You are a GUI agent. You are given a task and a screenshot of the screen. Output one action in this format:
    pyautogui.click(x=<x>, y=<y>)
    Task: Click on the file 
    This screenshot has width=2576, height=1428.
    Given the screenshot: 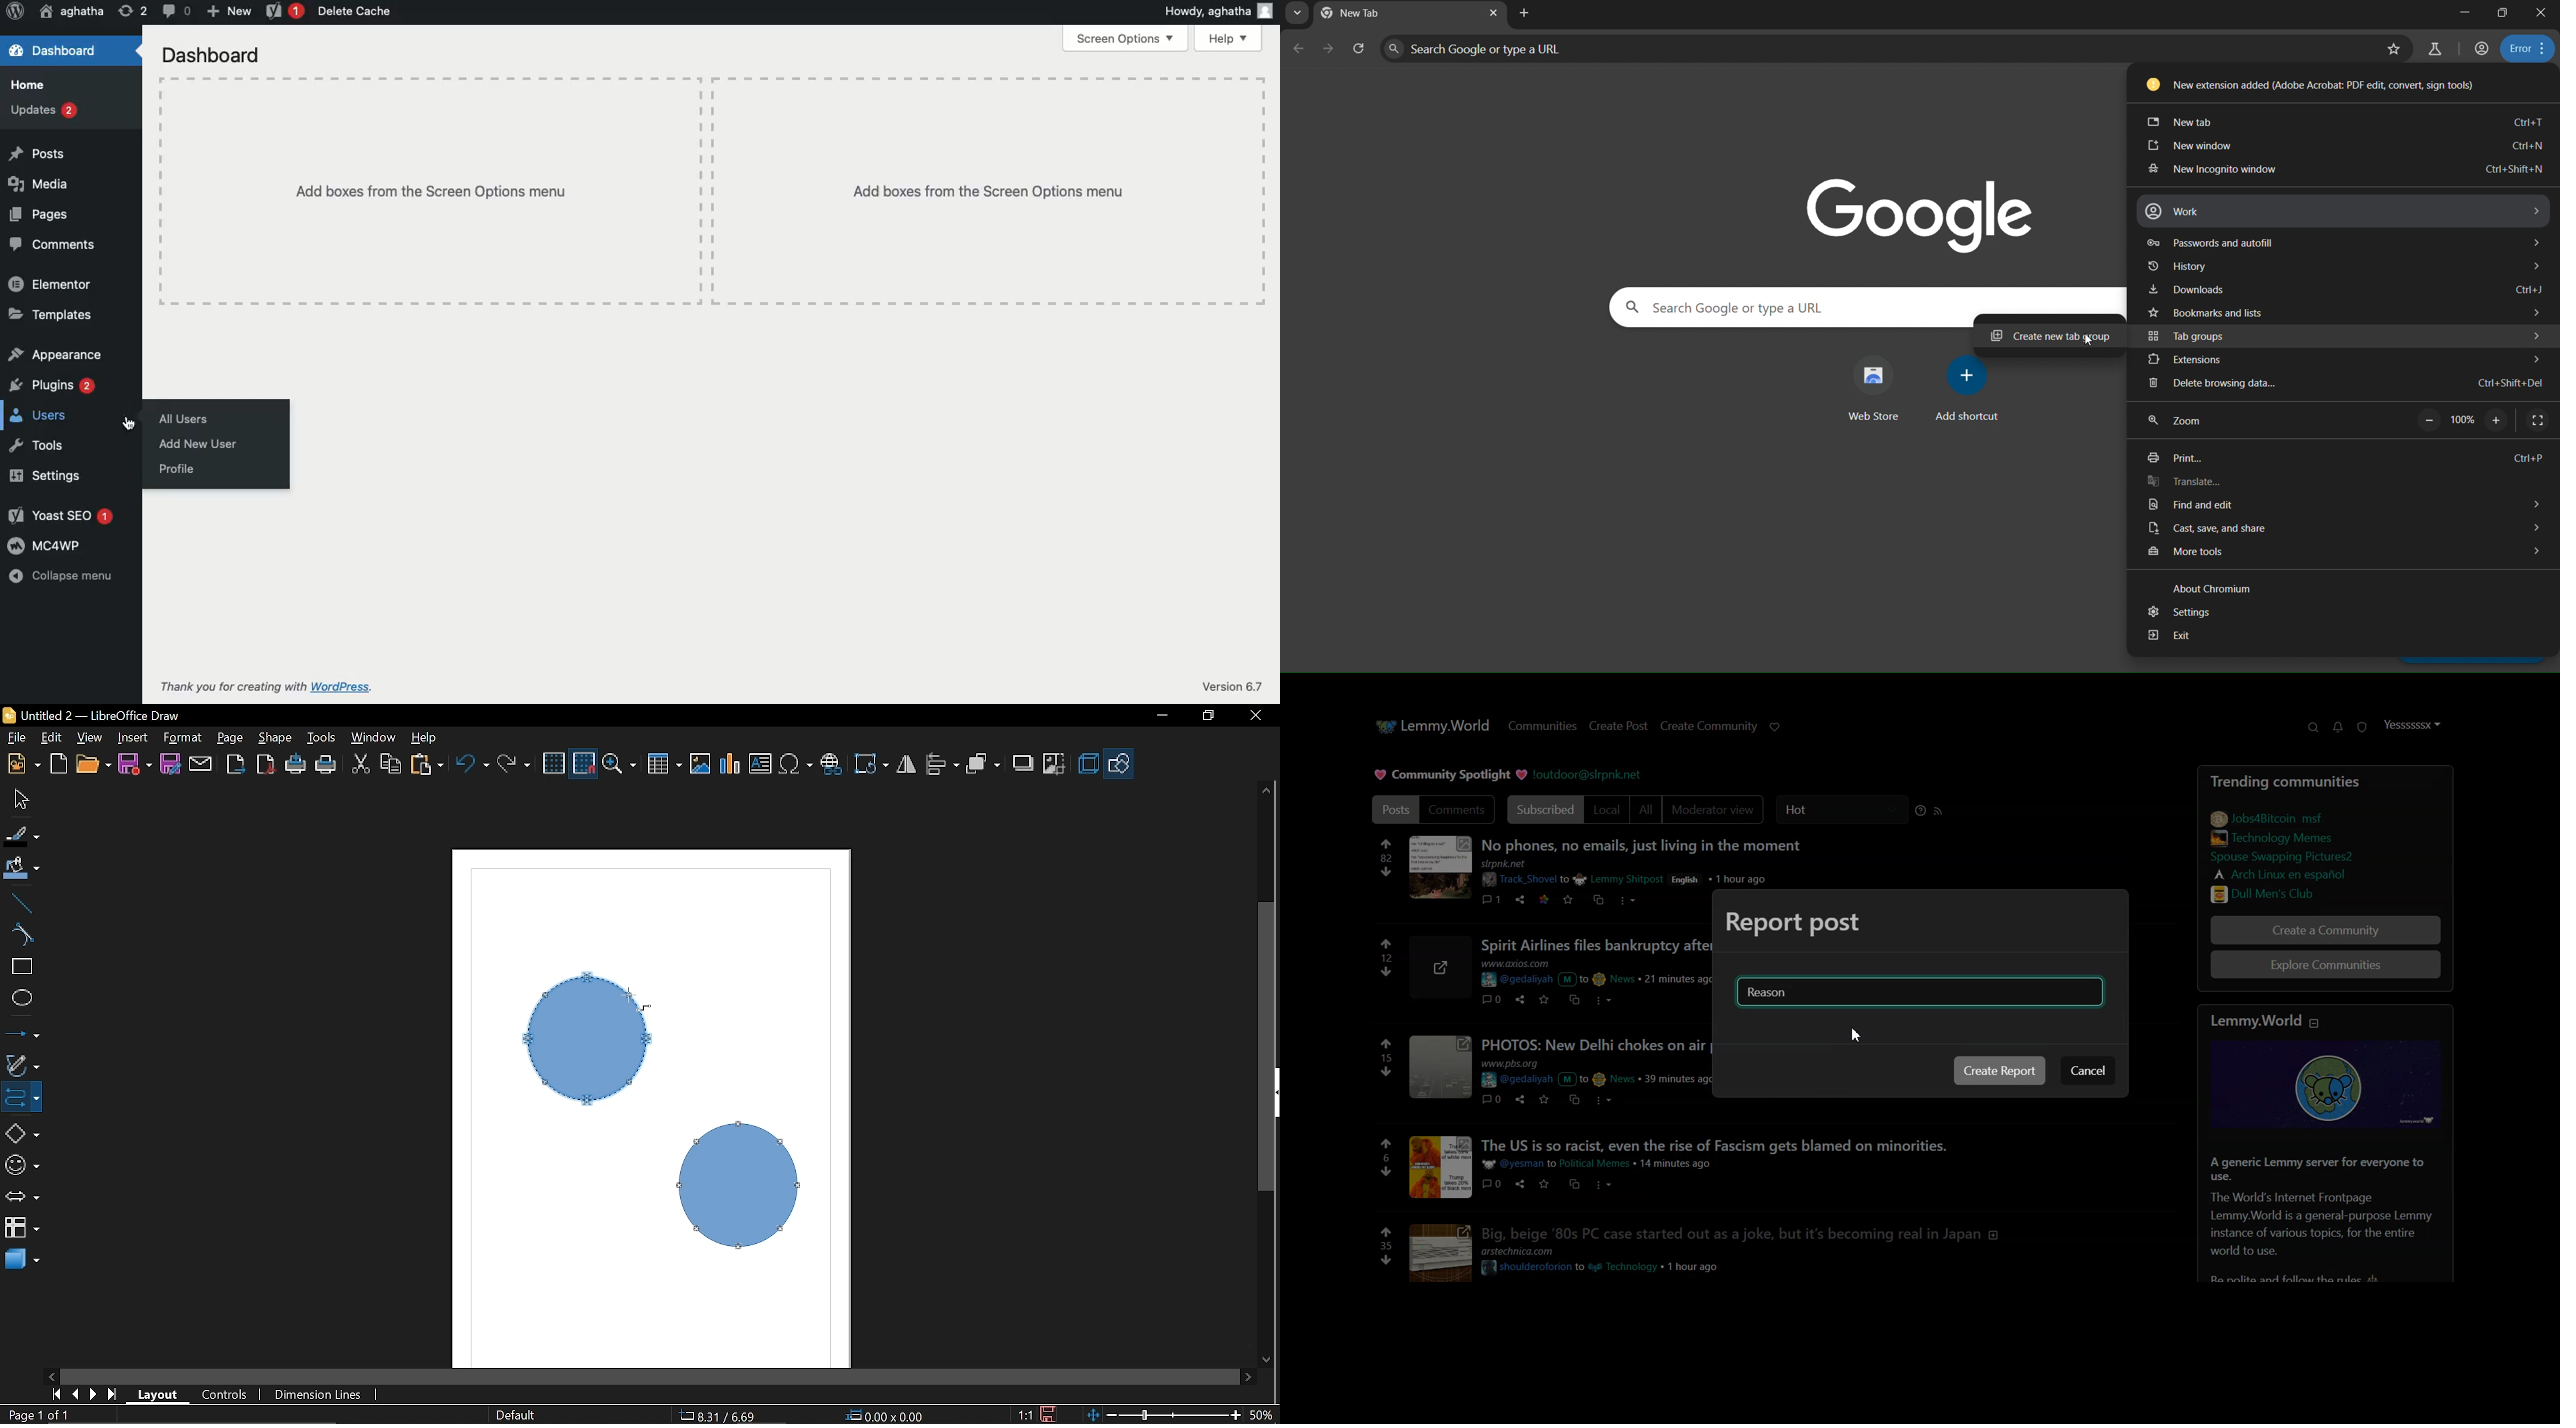 What is the action you would take?
    pyautogui.click(x=15, y=738)
    